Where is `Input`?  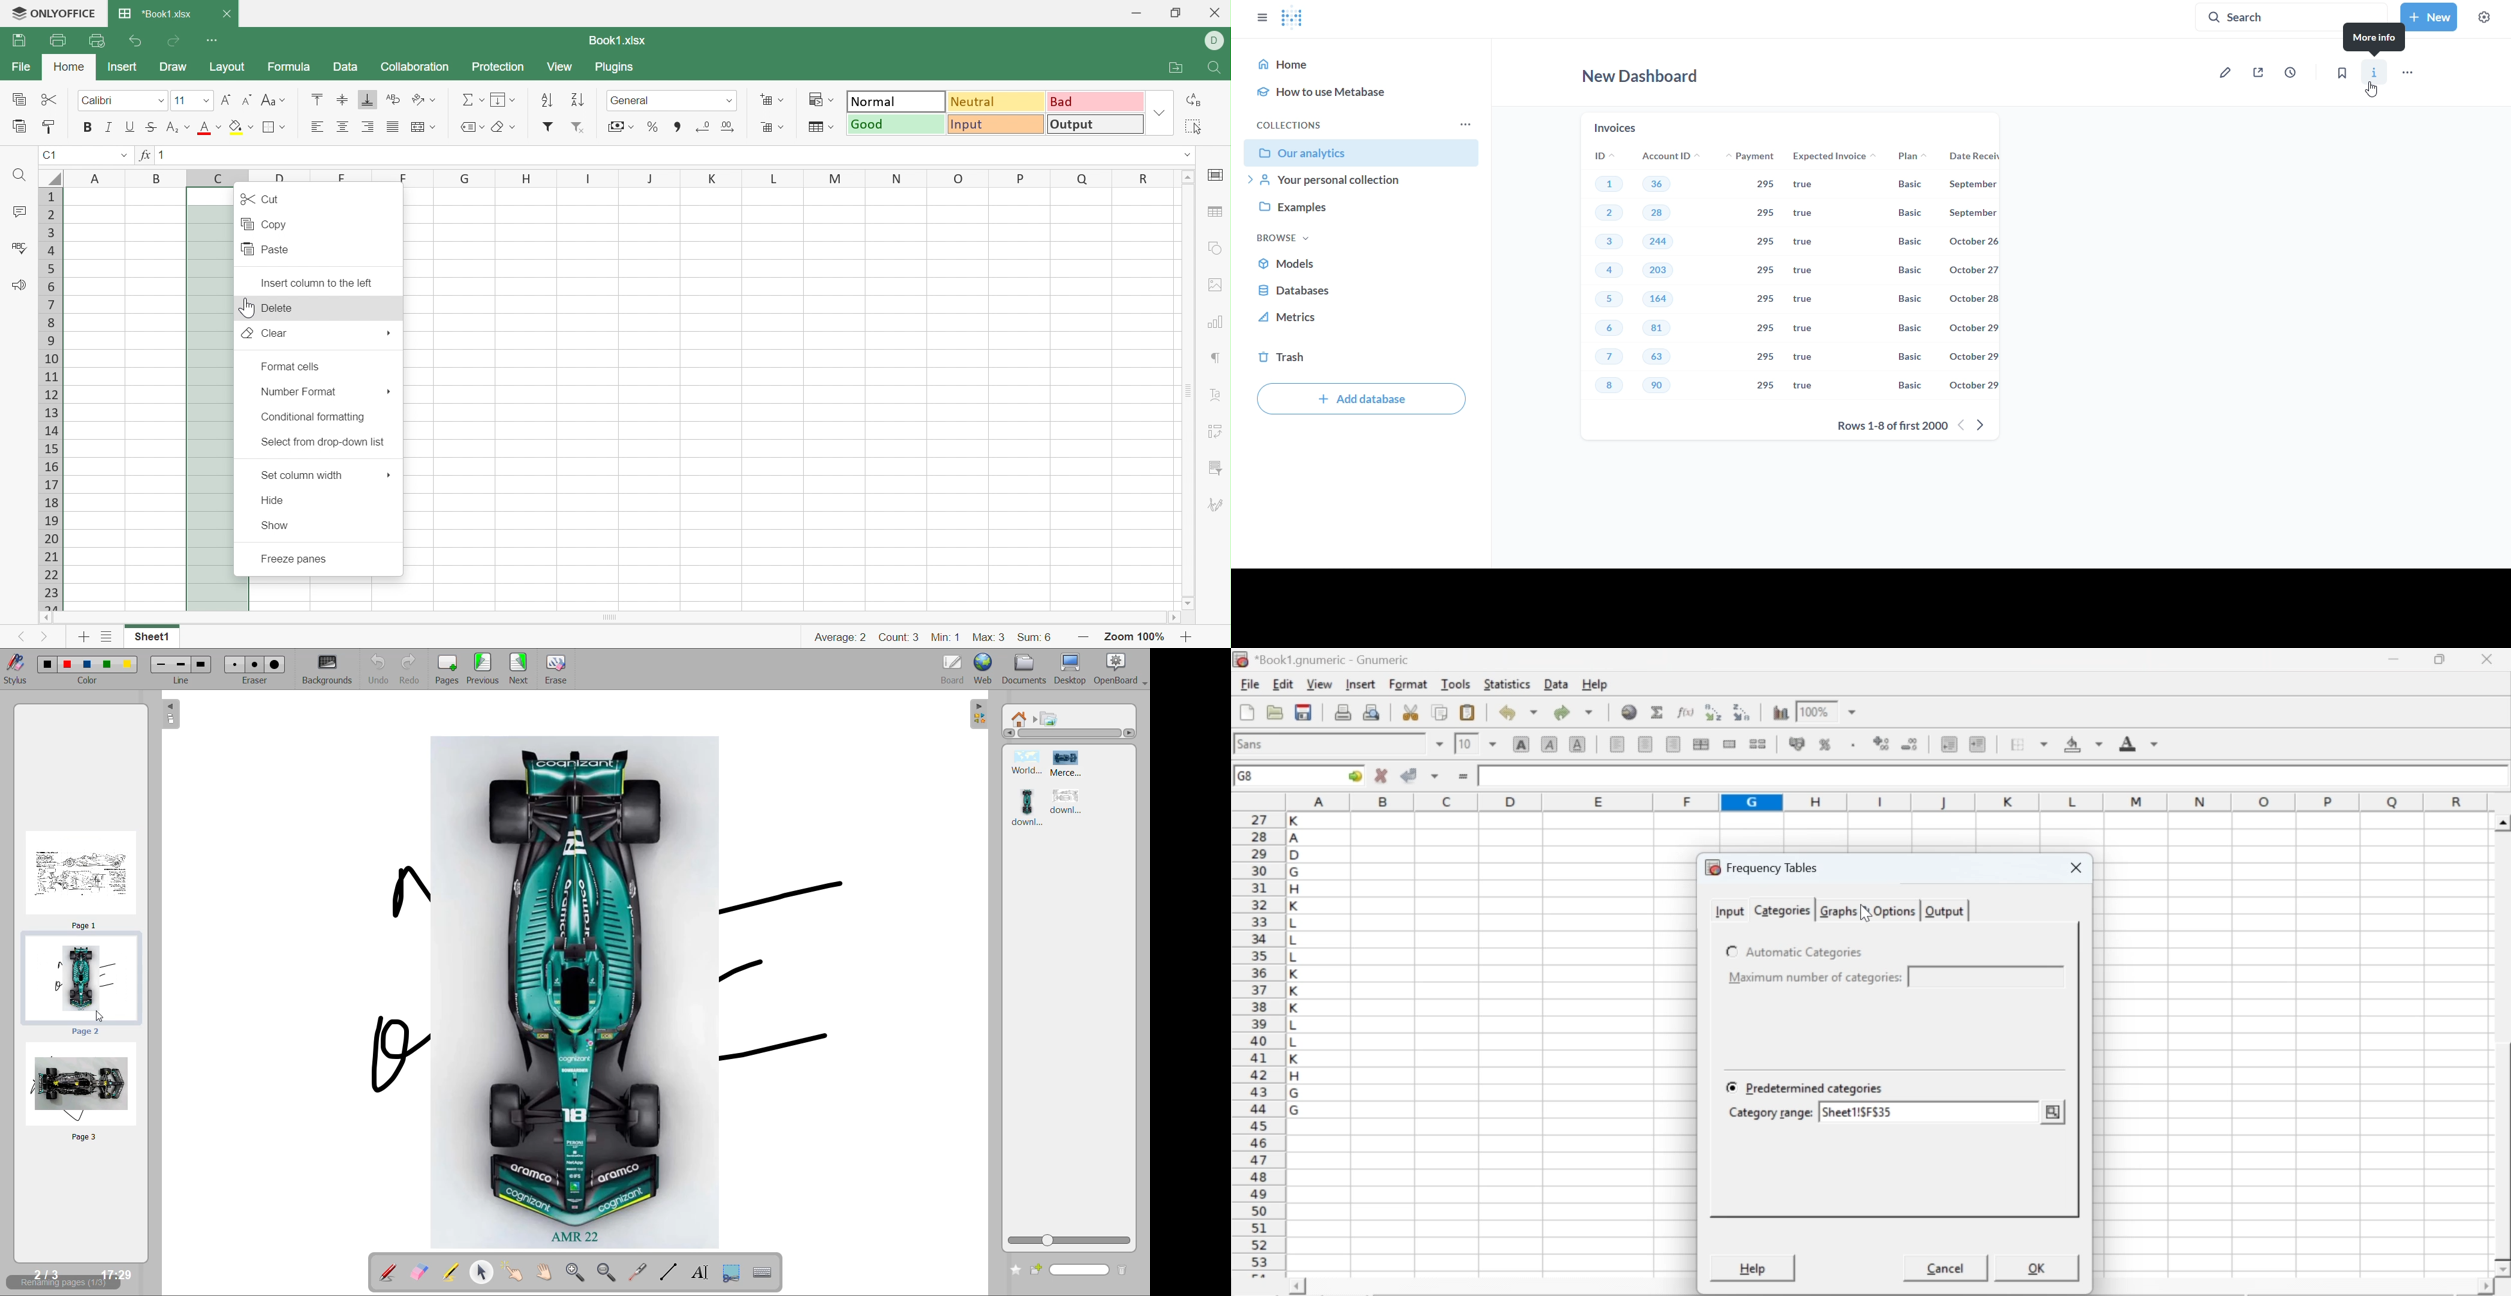
Input is located at coordinates (998, 126).